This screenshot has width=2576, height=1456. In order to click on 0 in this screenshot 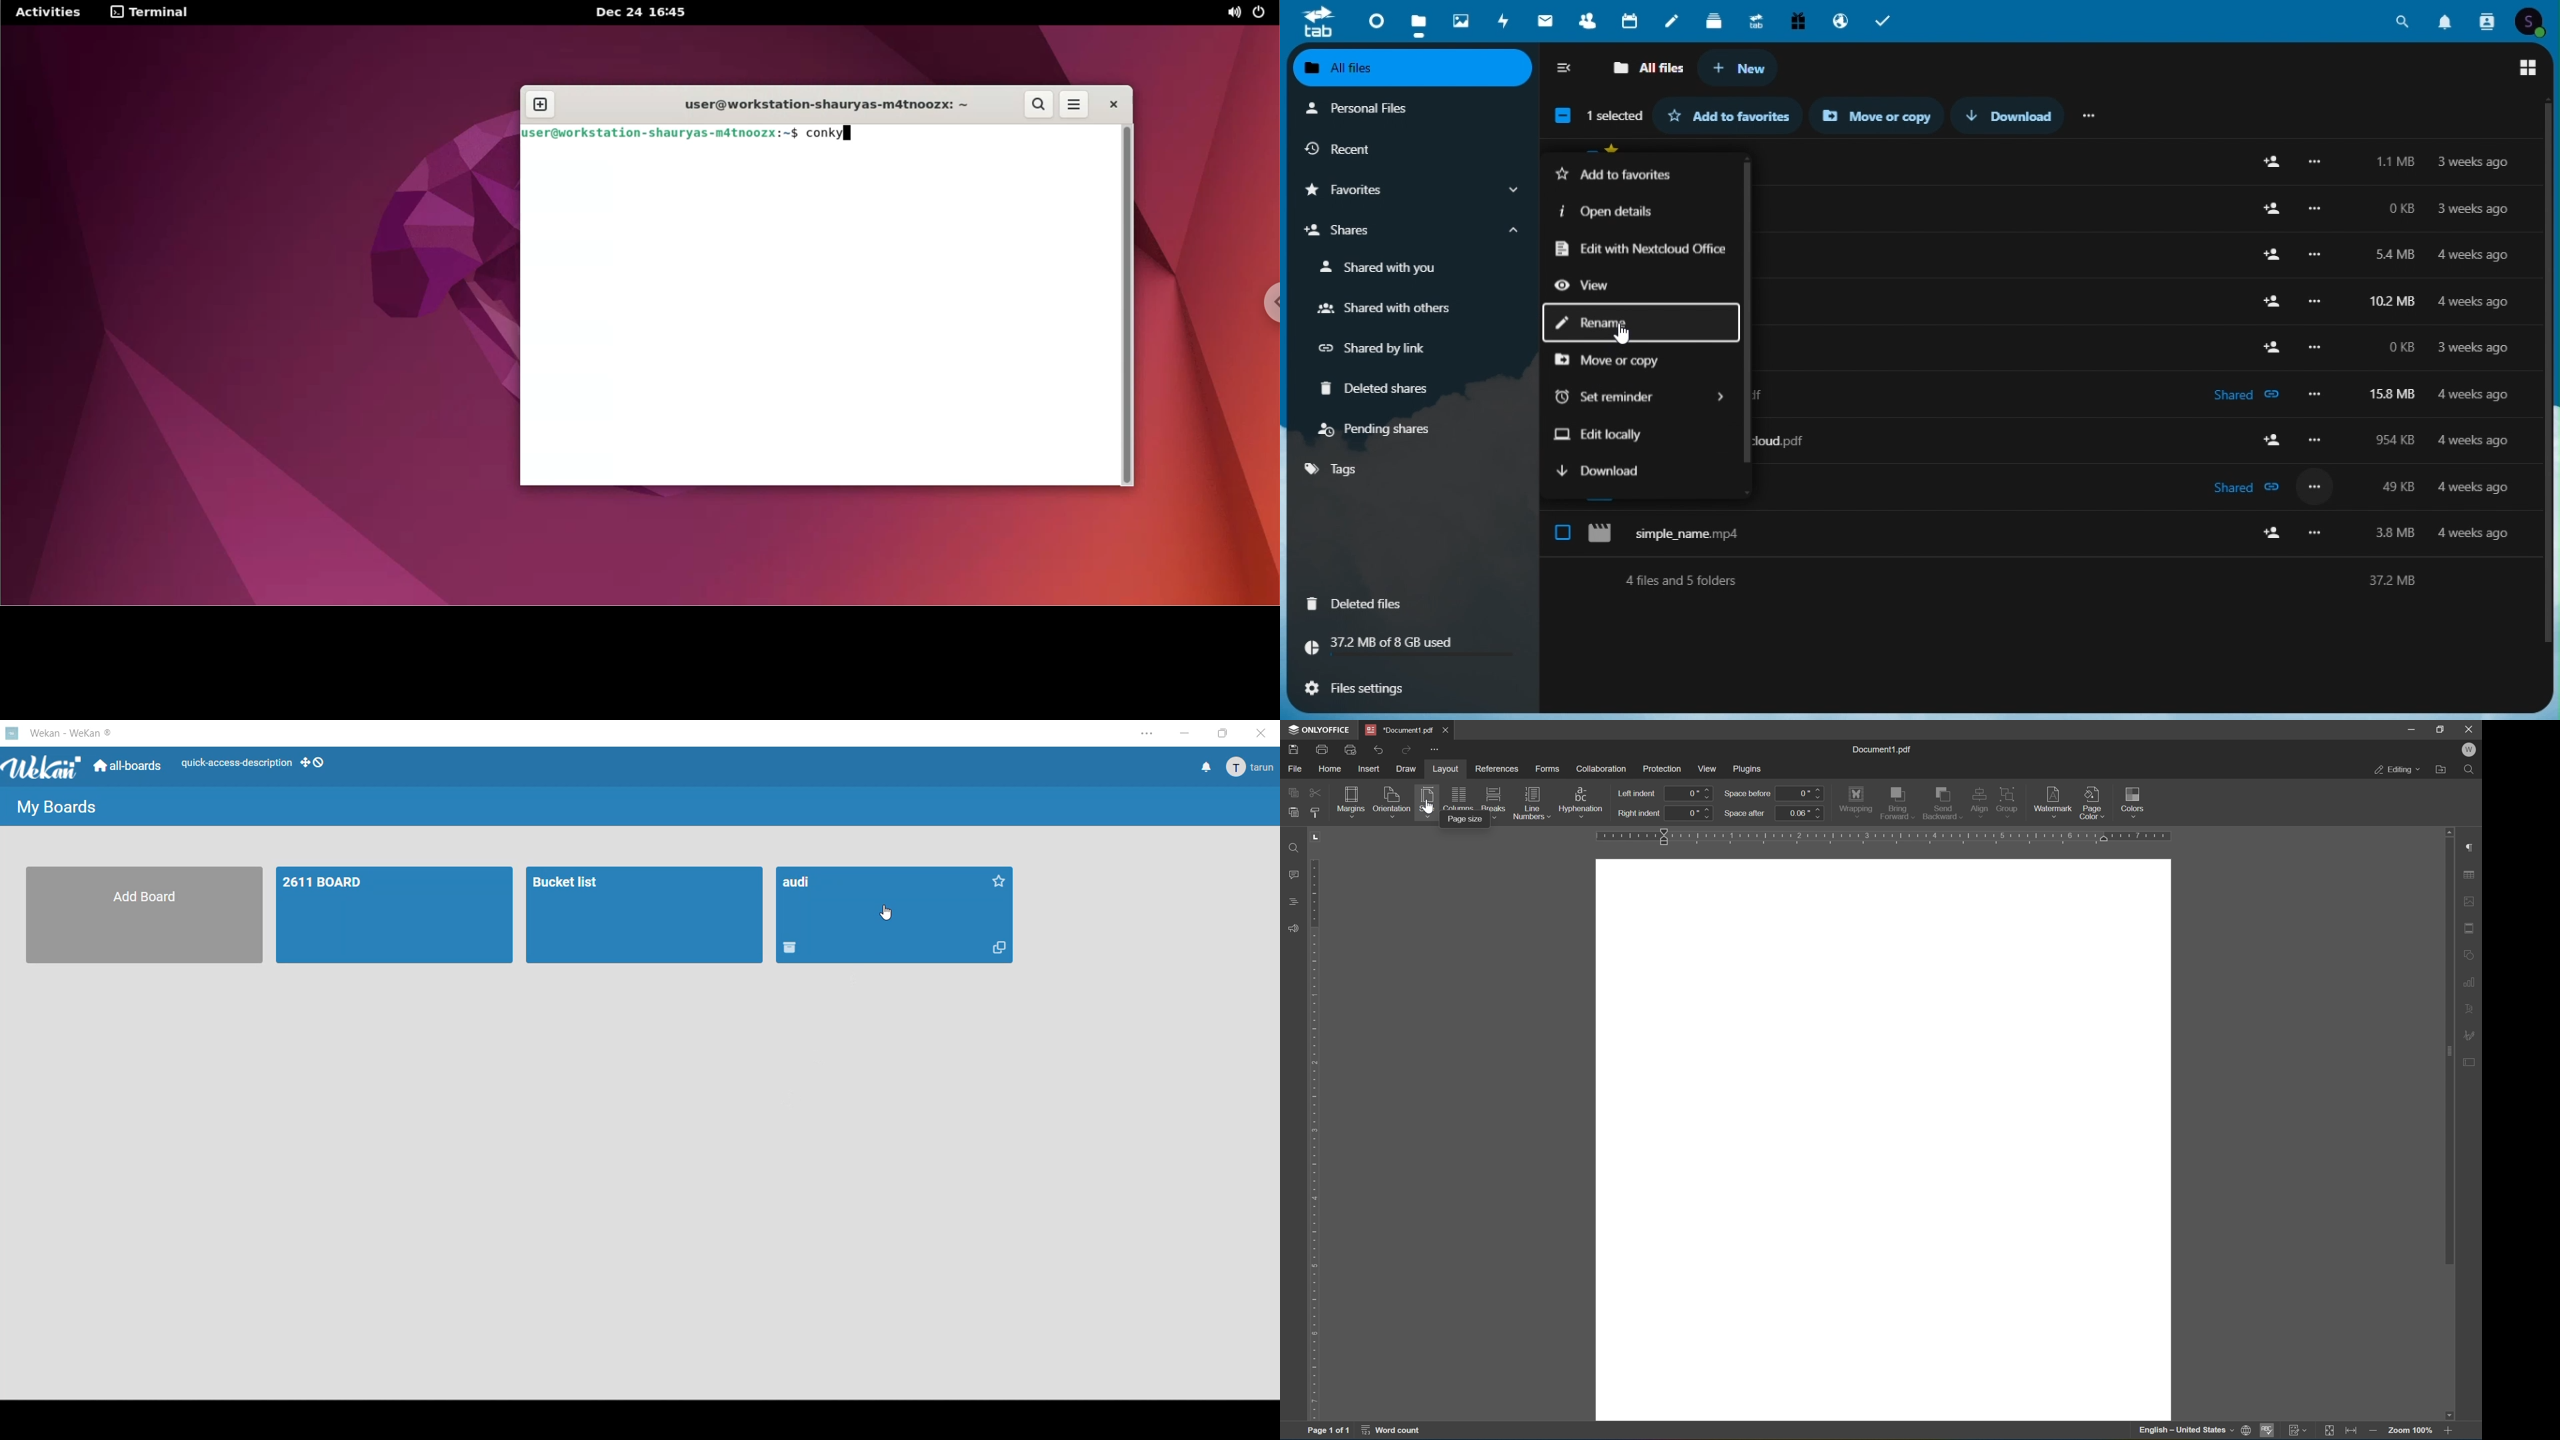, I will do `click(1802, 793)`.